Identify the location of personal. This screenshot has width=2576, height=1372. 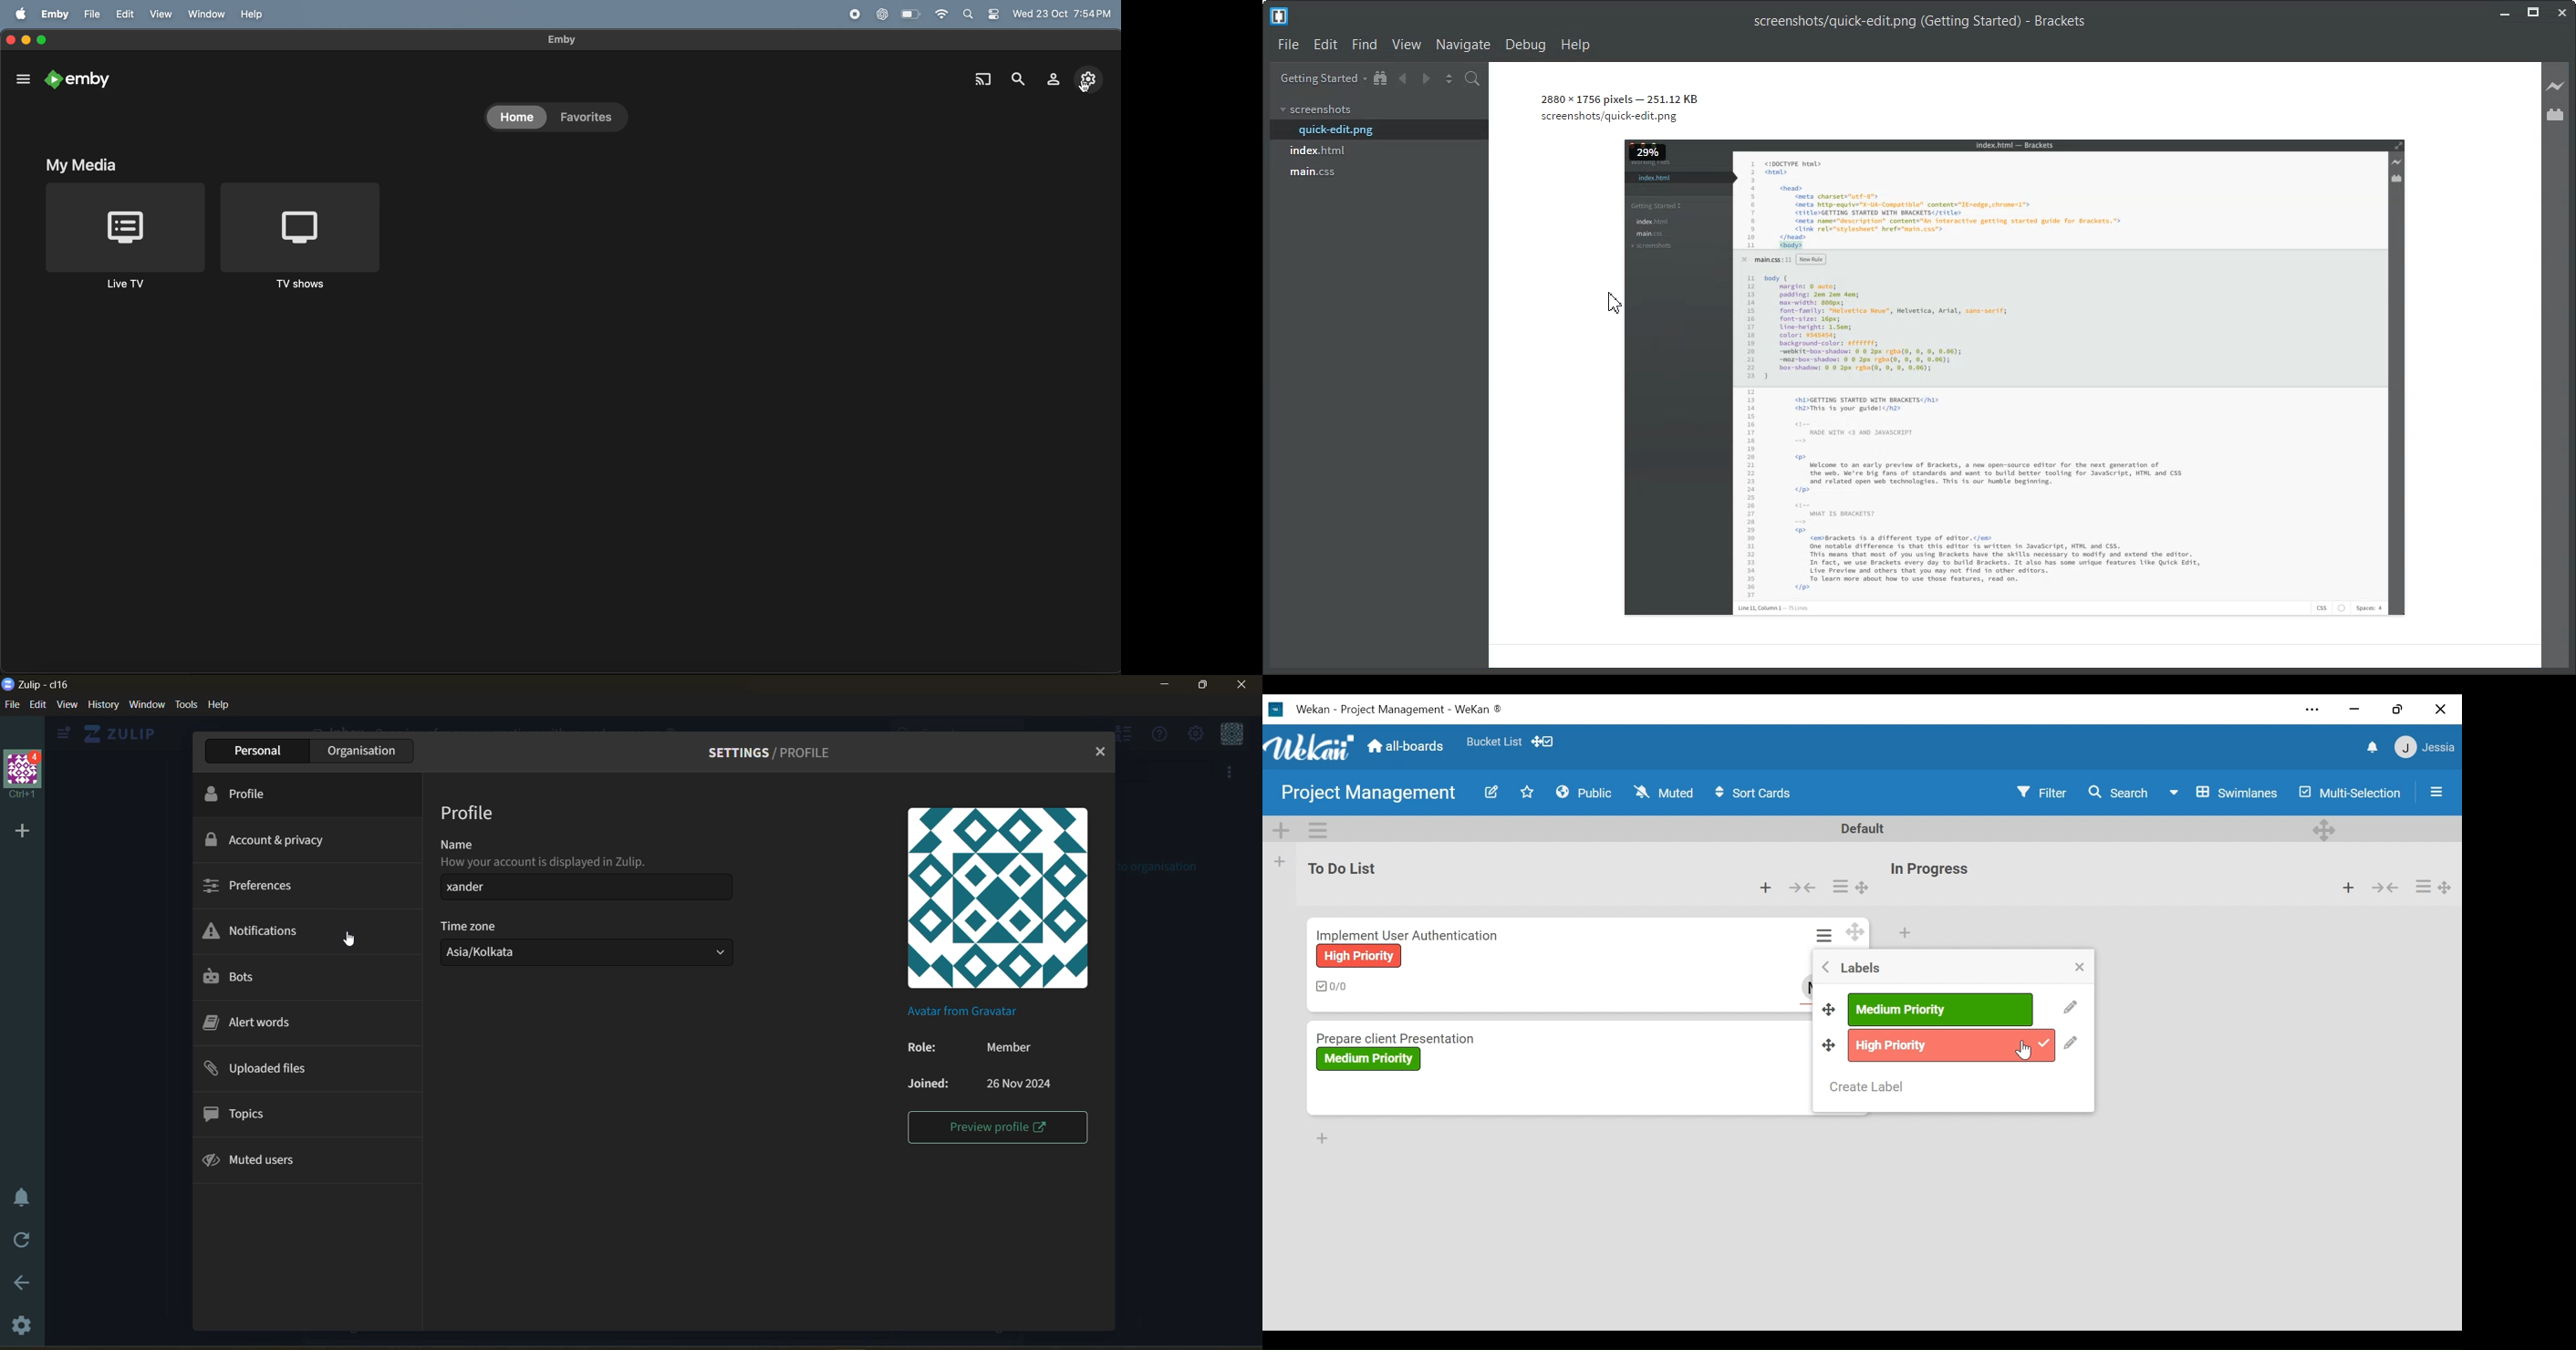
(253, 750).